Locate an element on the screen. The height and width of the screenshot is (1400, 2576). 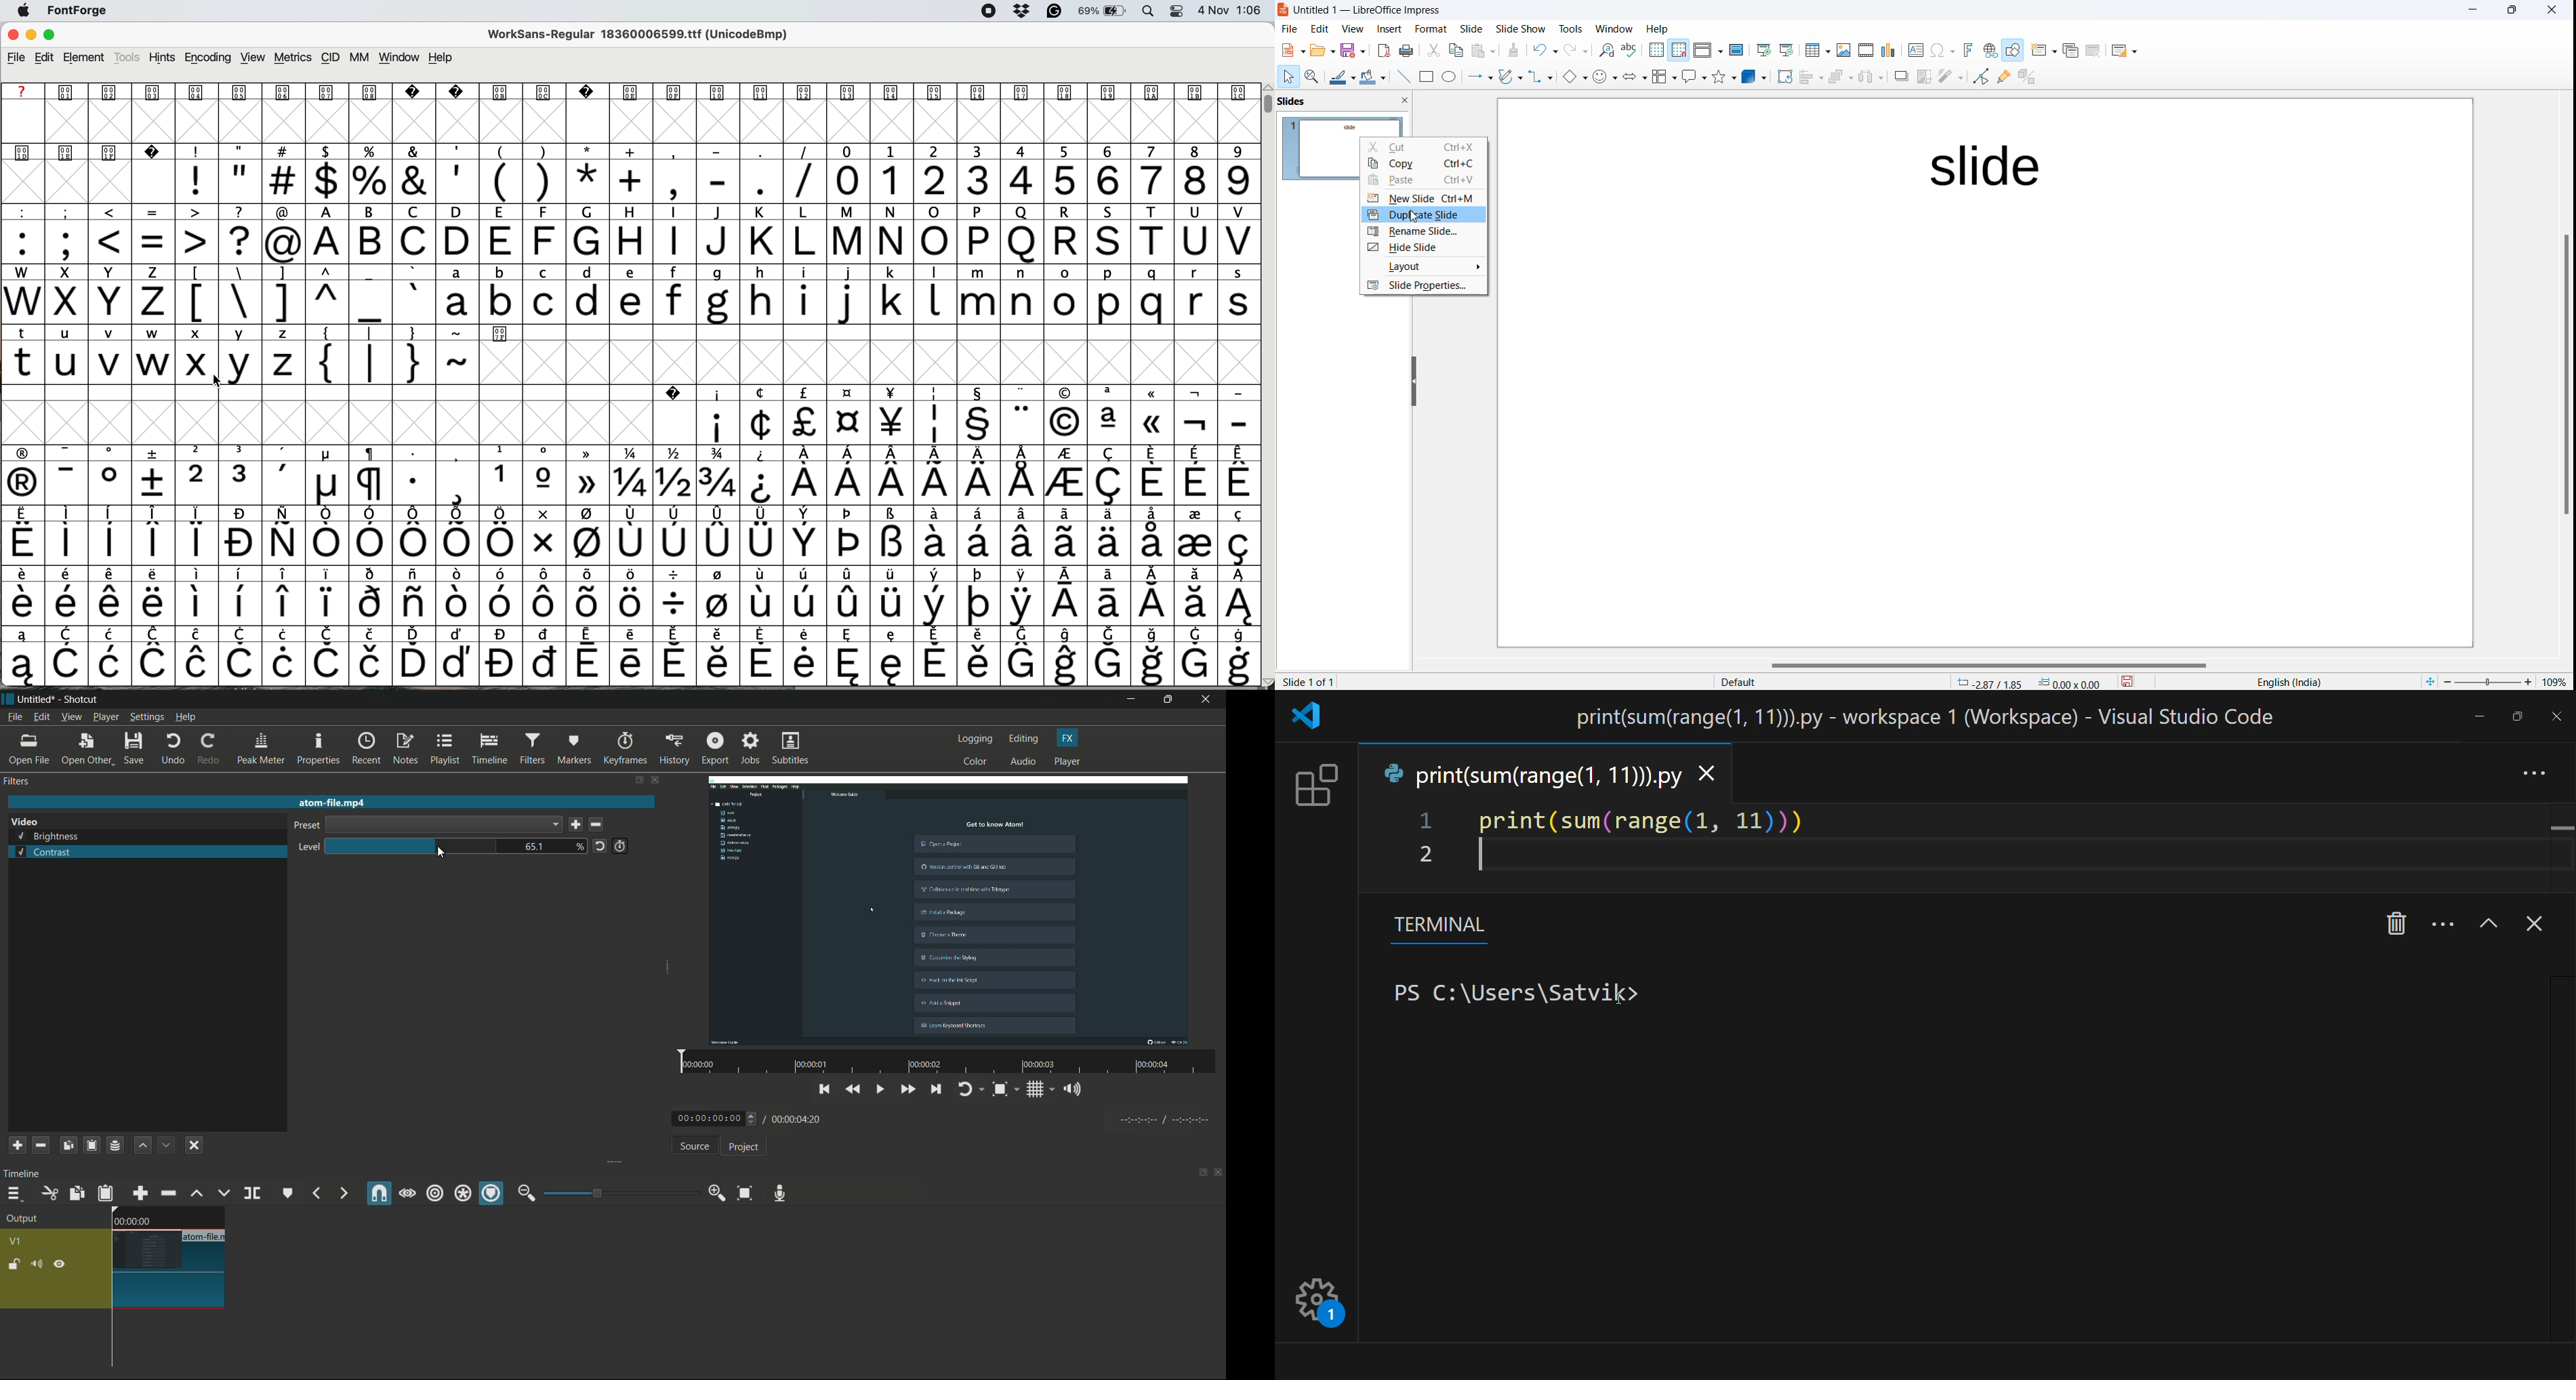
cut is located at coordinates (49, 1193).